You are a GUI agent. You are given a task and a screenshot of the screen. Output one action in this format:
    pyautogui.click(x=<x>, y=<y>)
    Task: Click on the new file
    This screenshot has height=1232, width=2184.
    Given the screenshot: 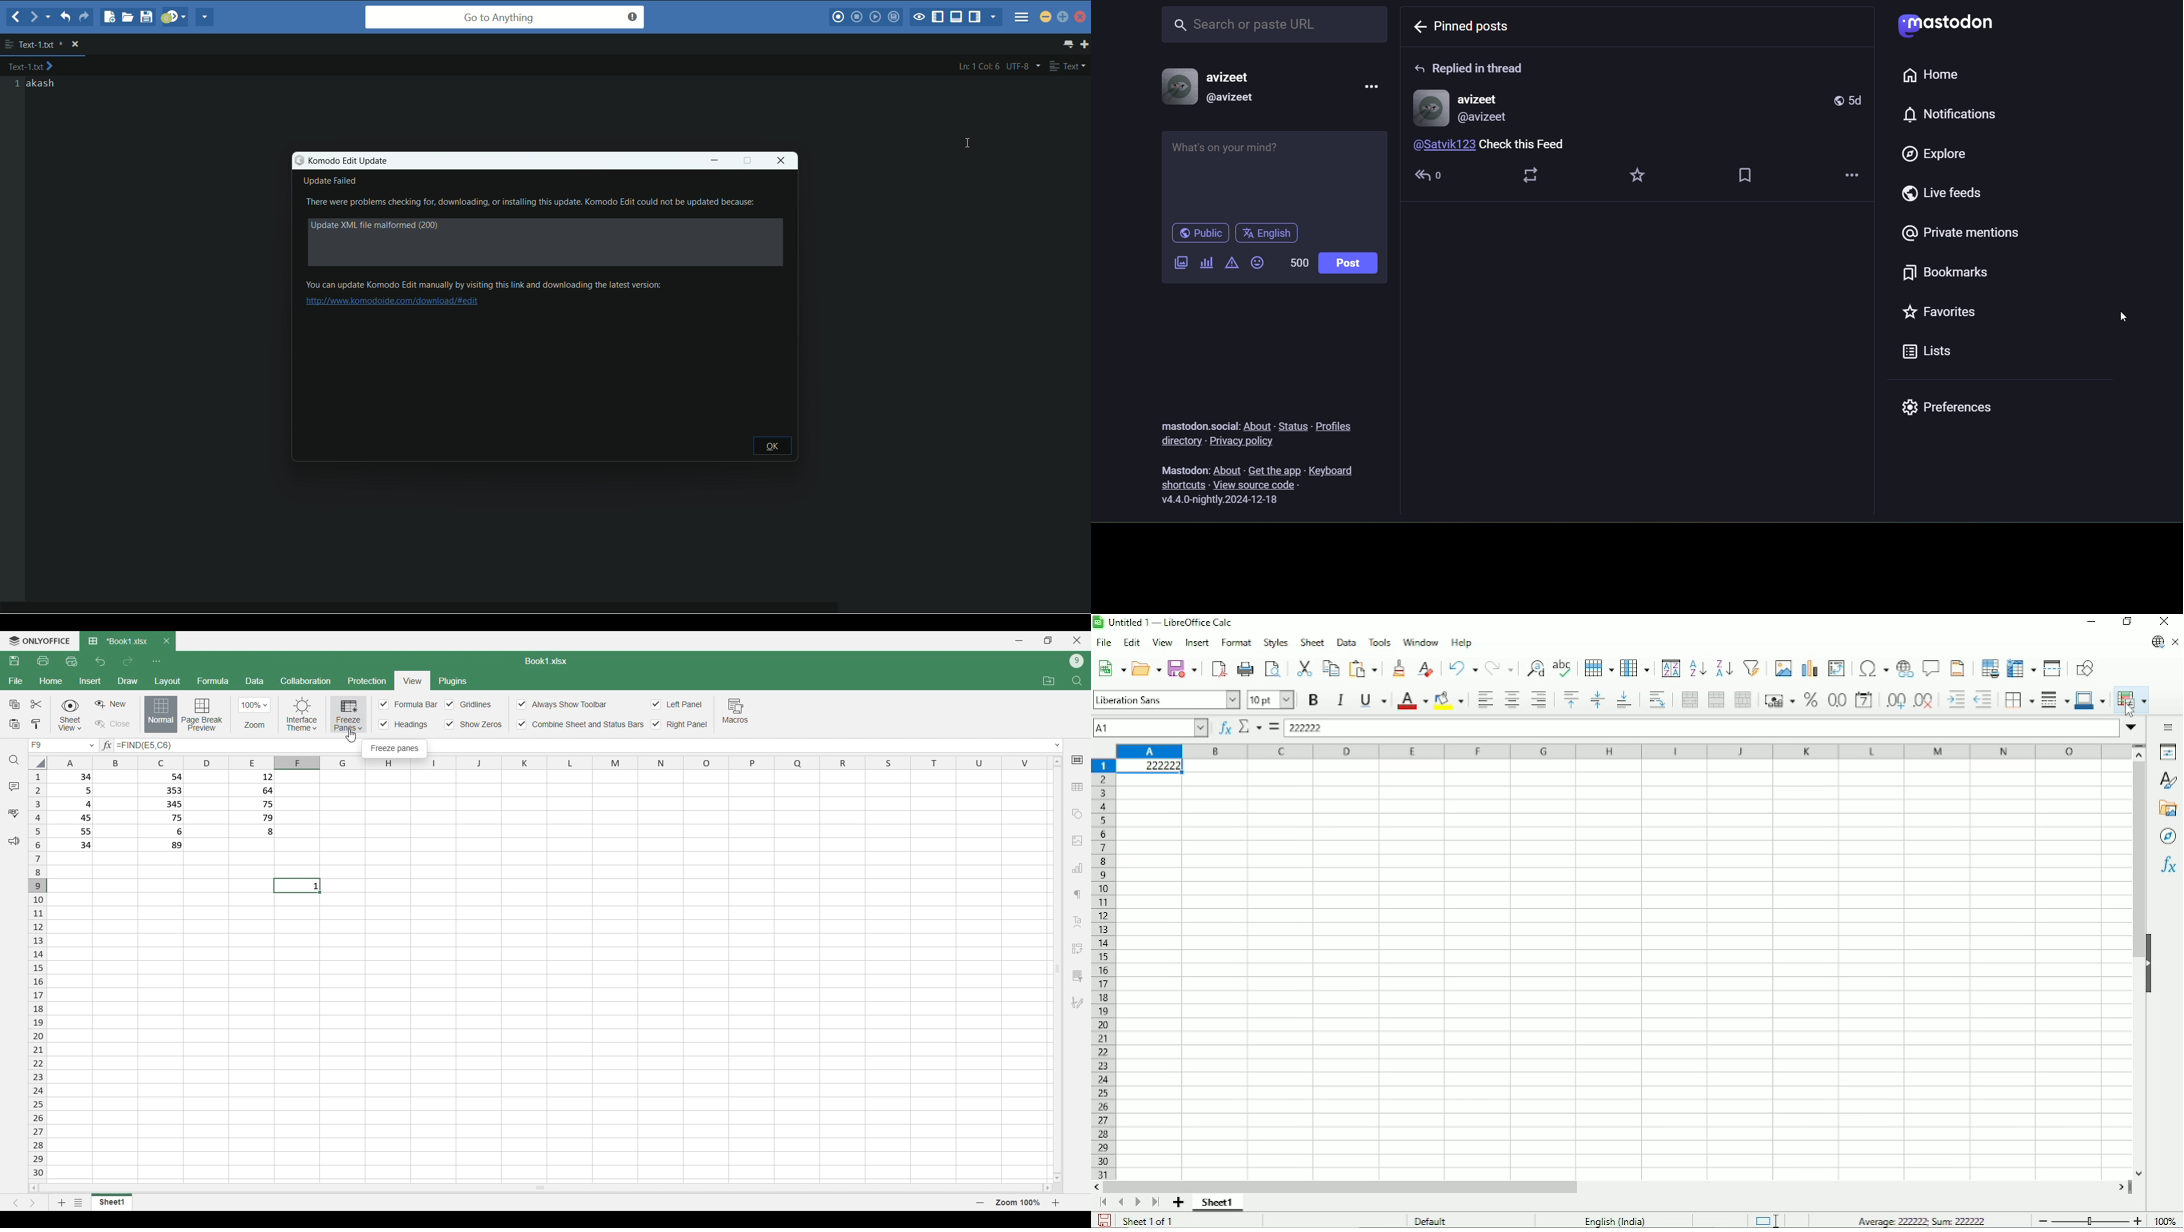 What is the action you would take?
    pyautogui.click(x=110, y=18)
    